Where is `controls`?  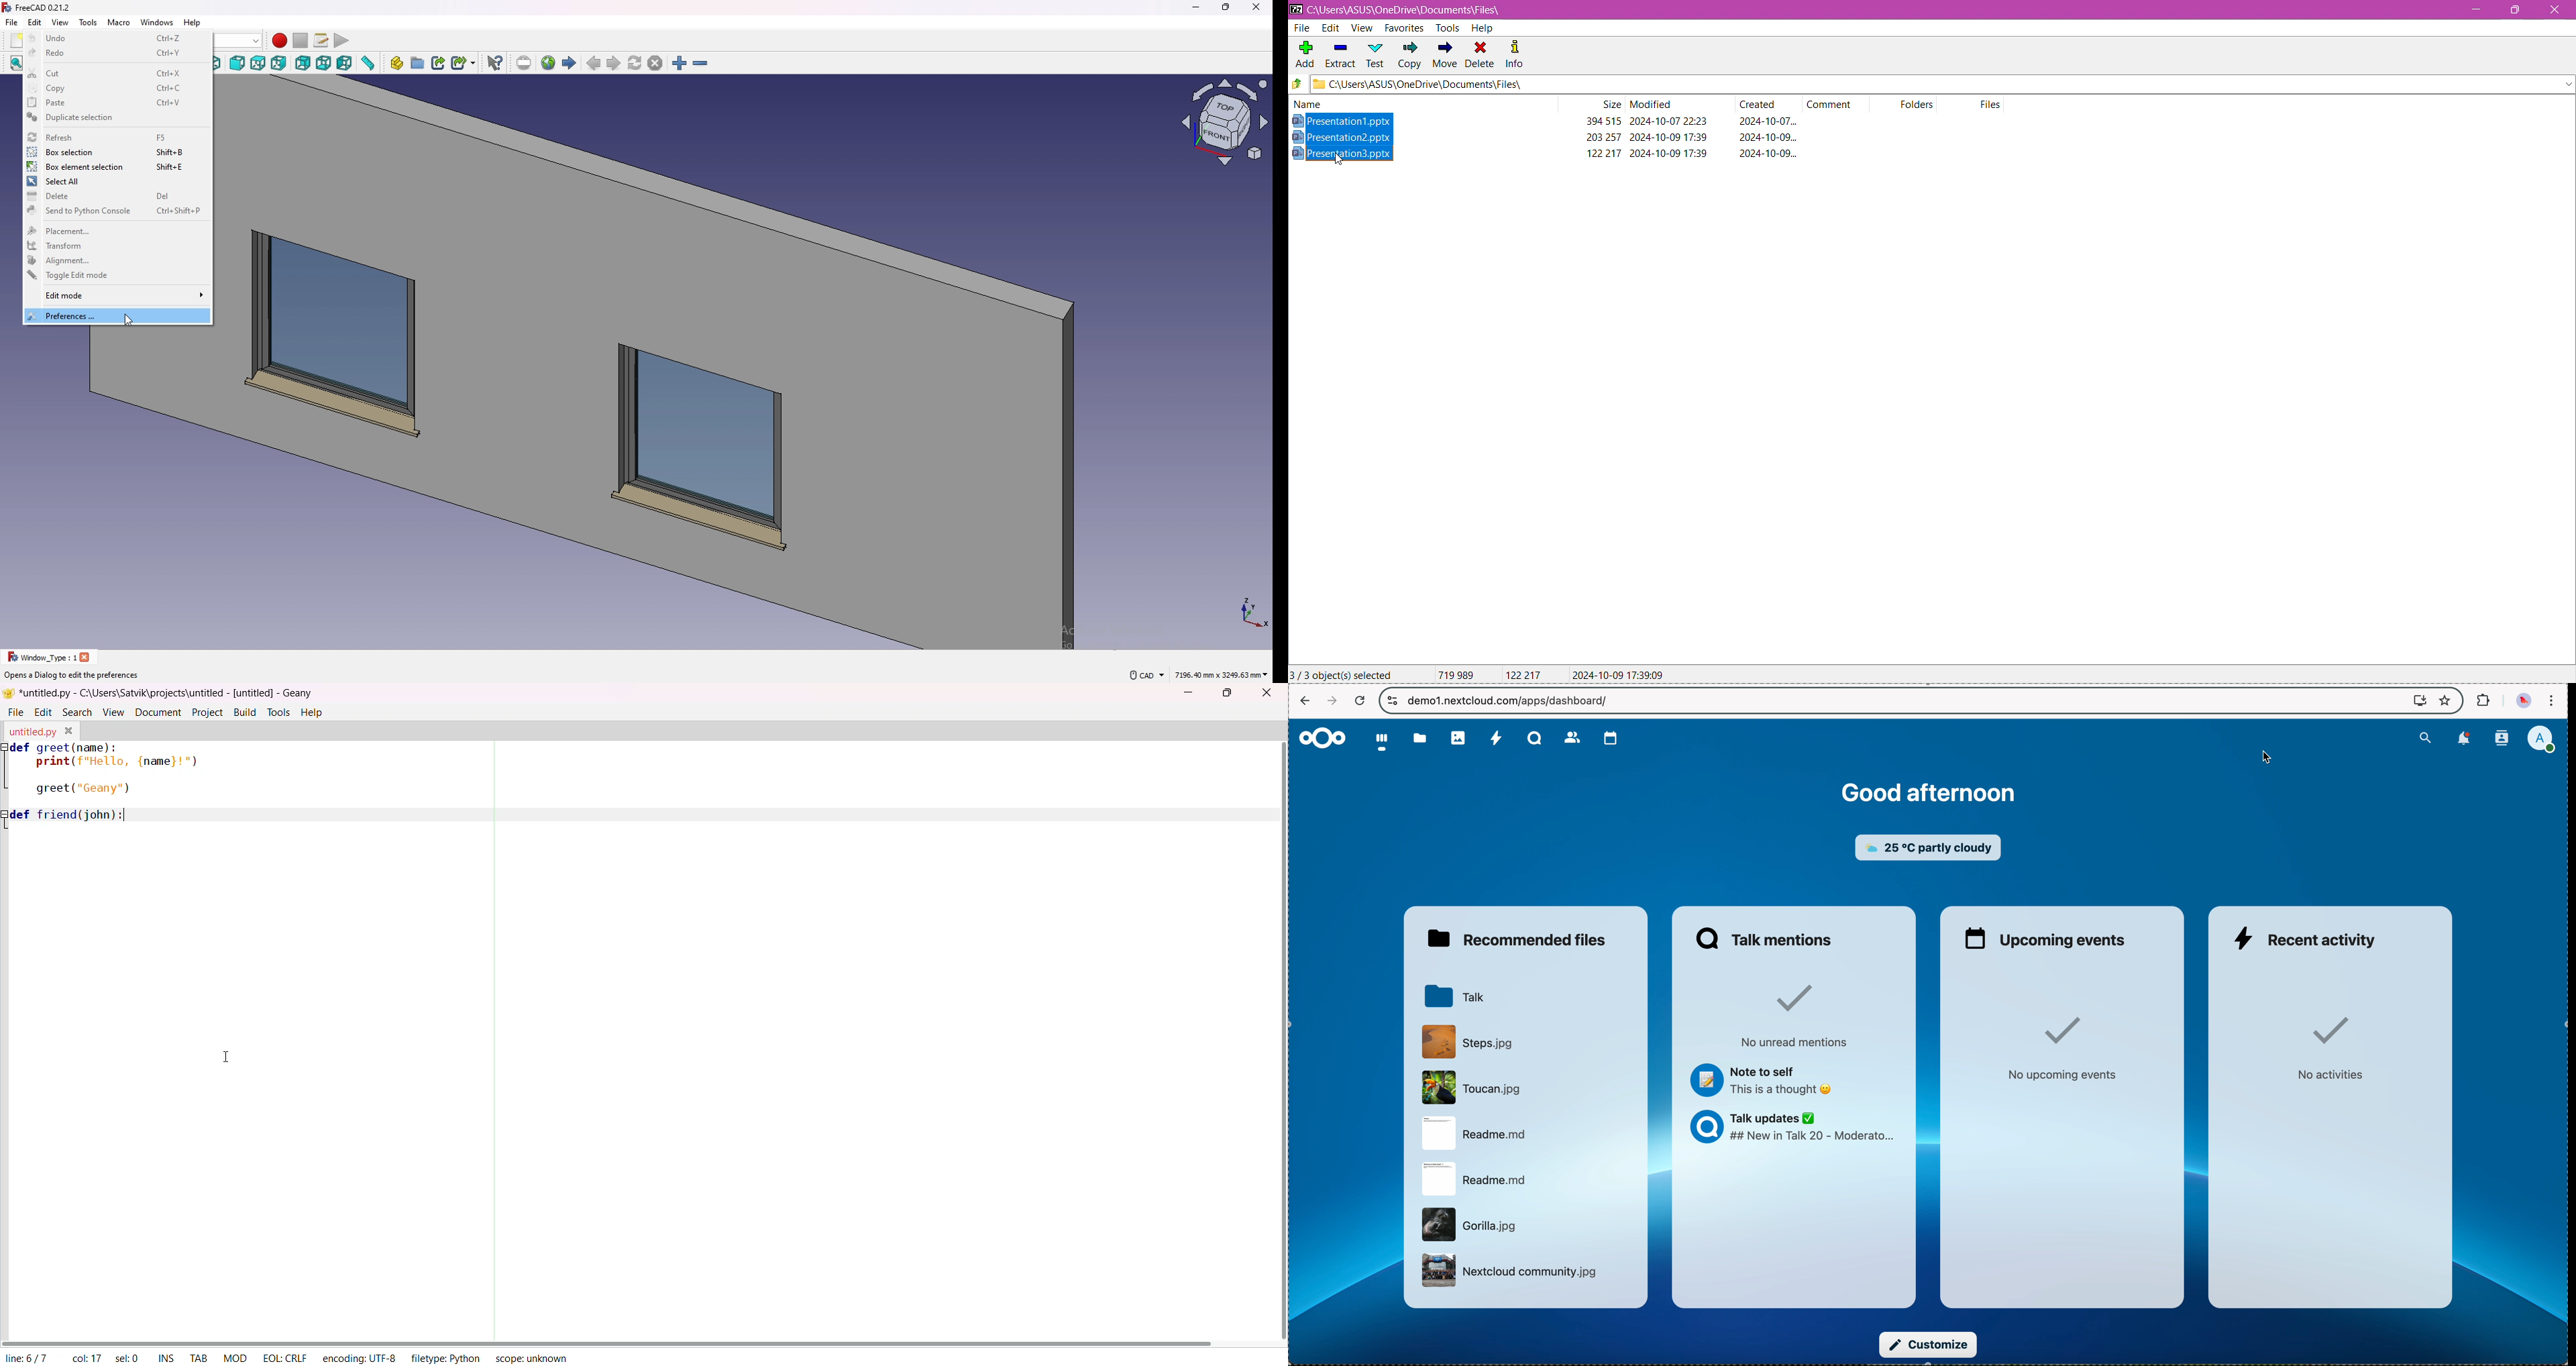 controls is located at coordinates (1391, 701).